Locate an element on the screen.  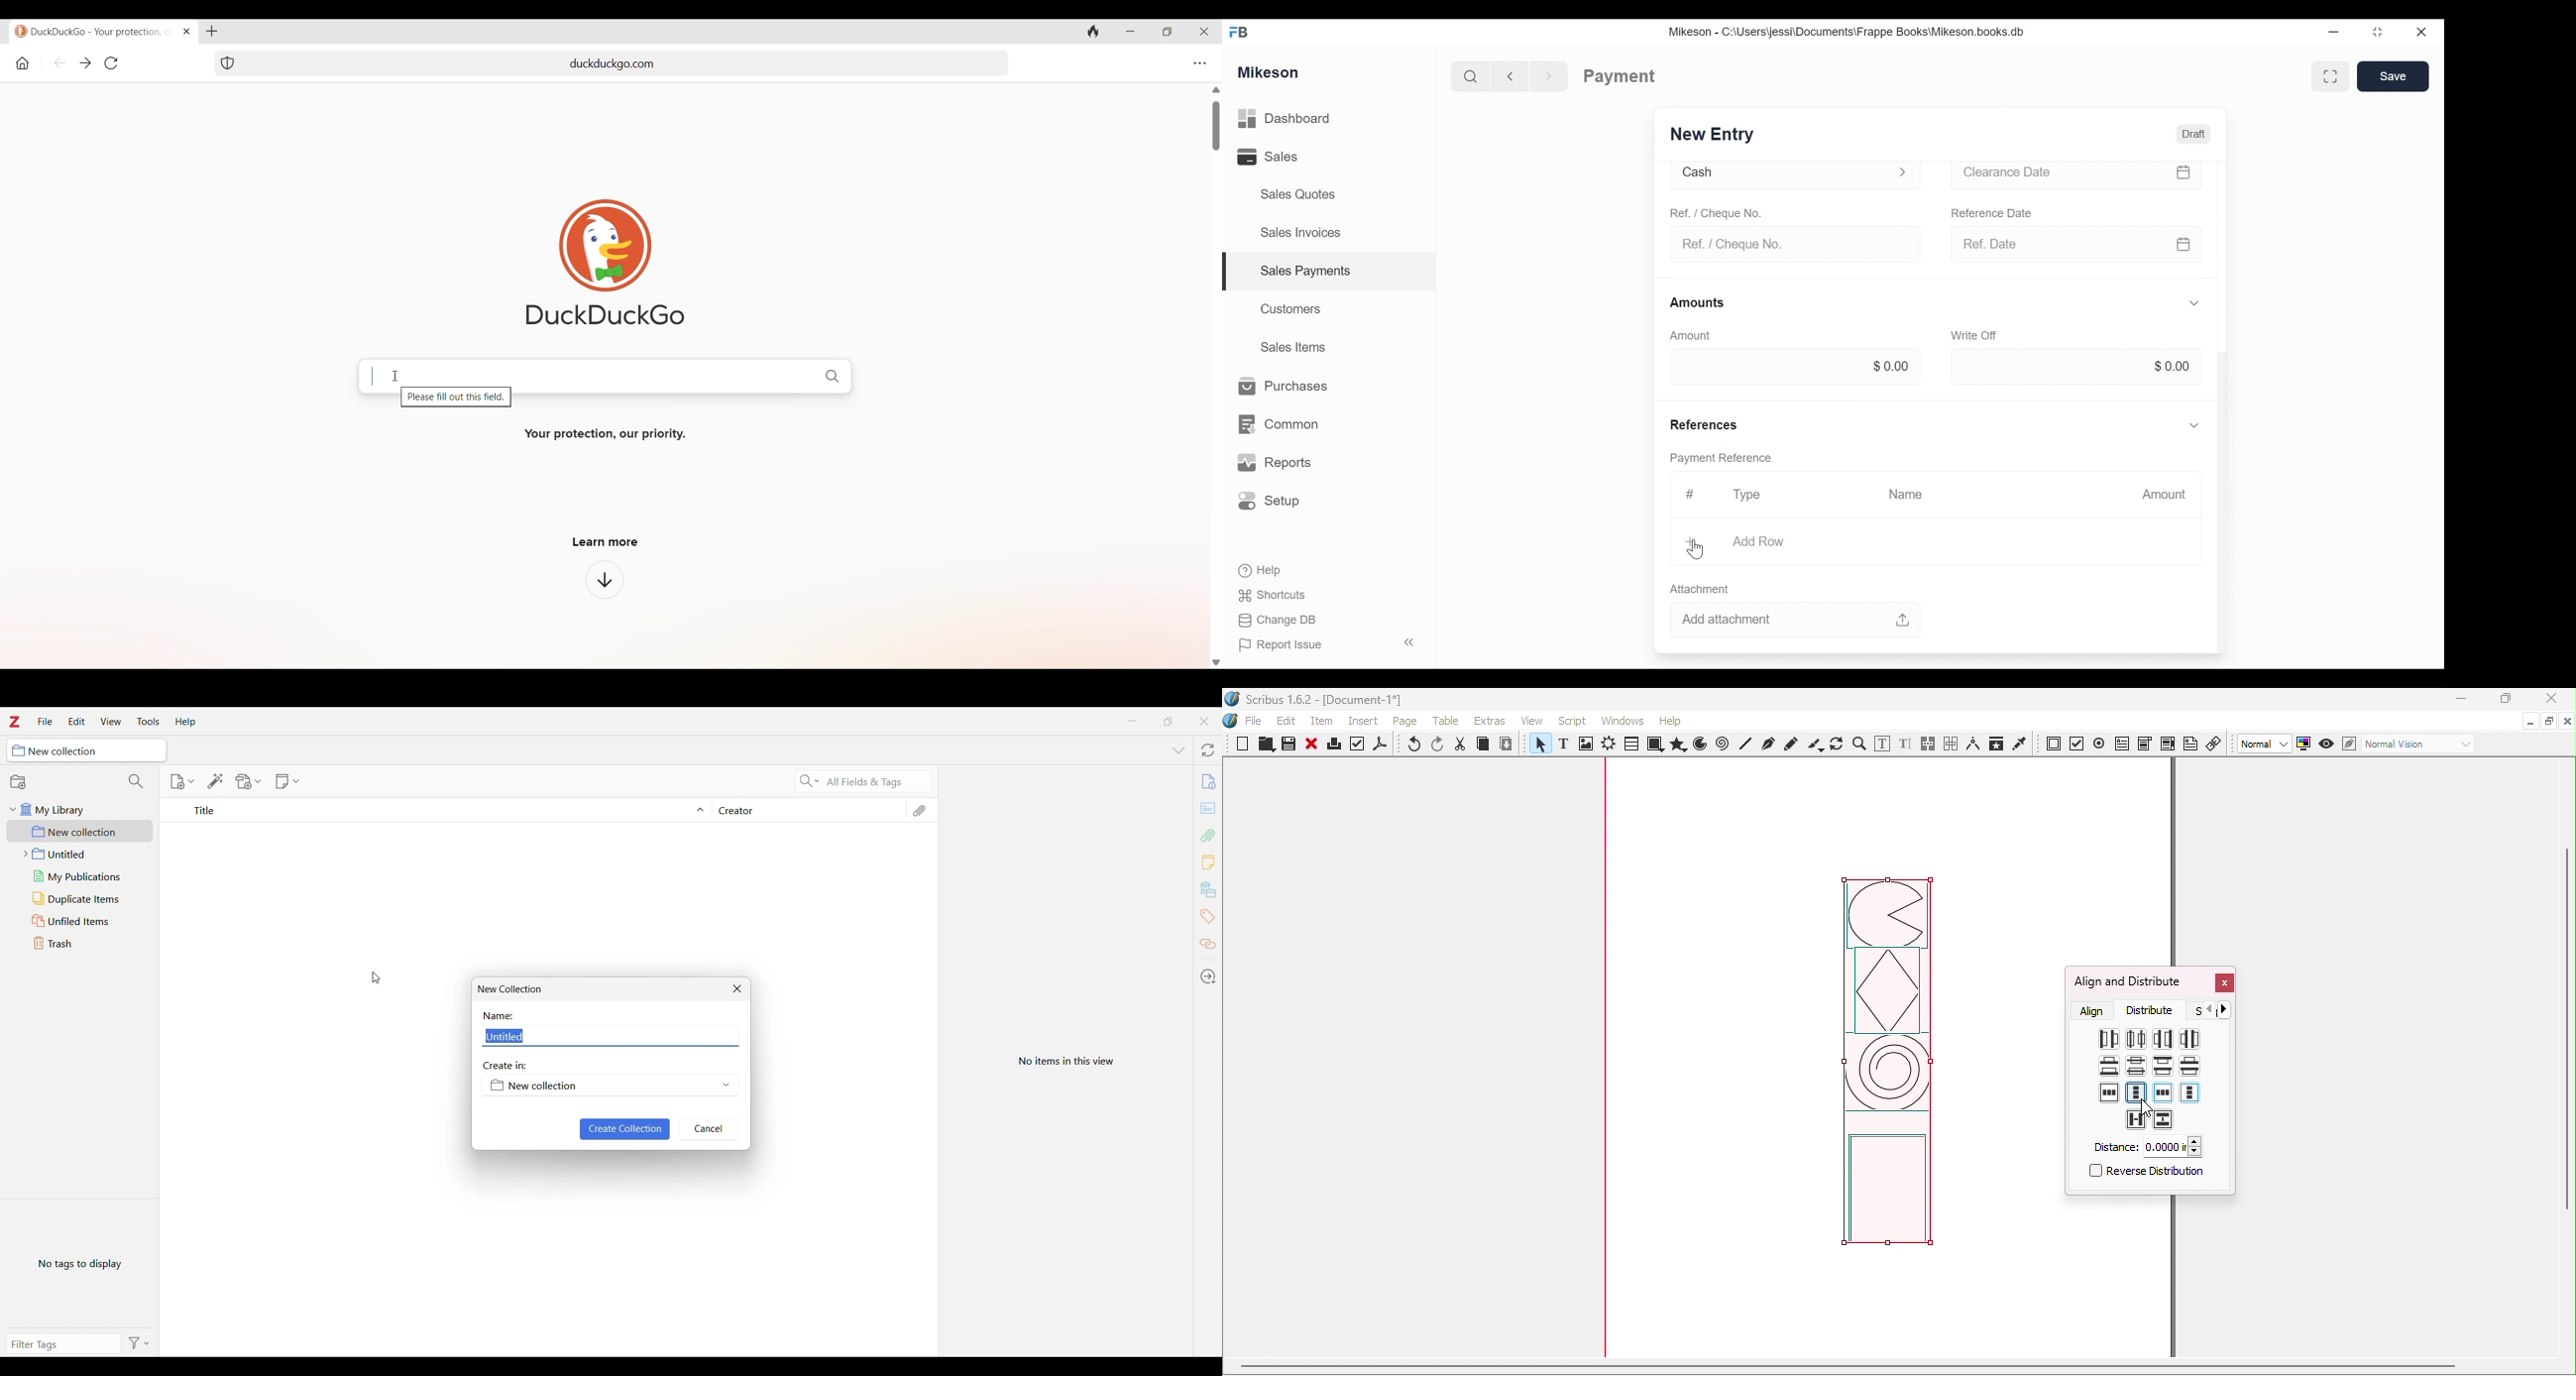
New collection is located at coordinates (18, 782).